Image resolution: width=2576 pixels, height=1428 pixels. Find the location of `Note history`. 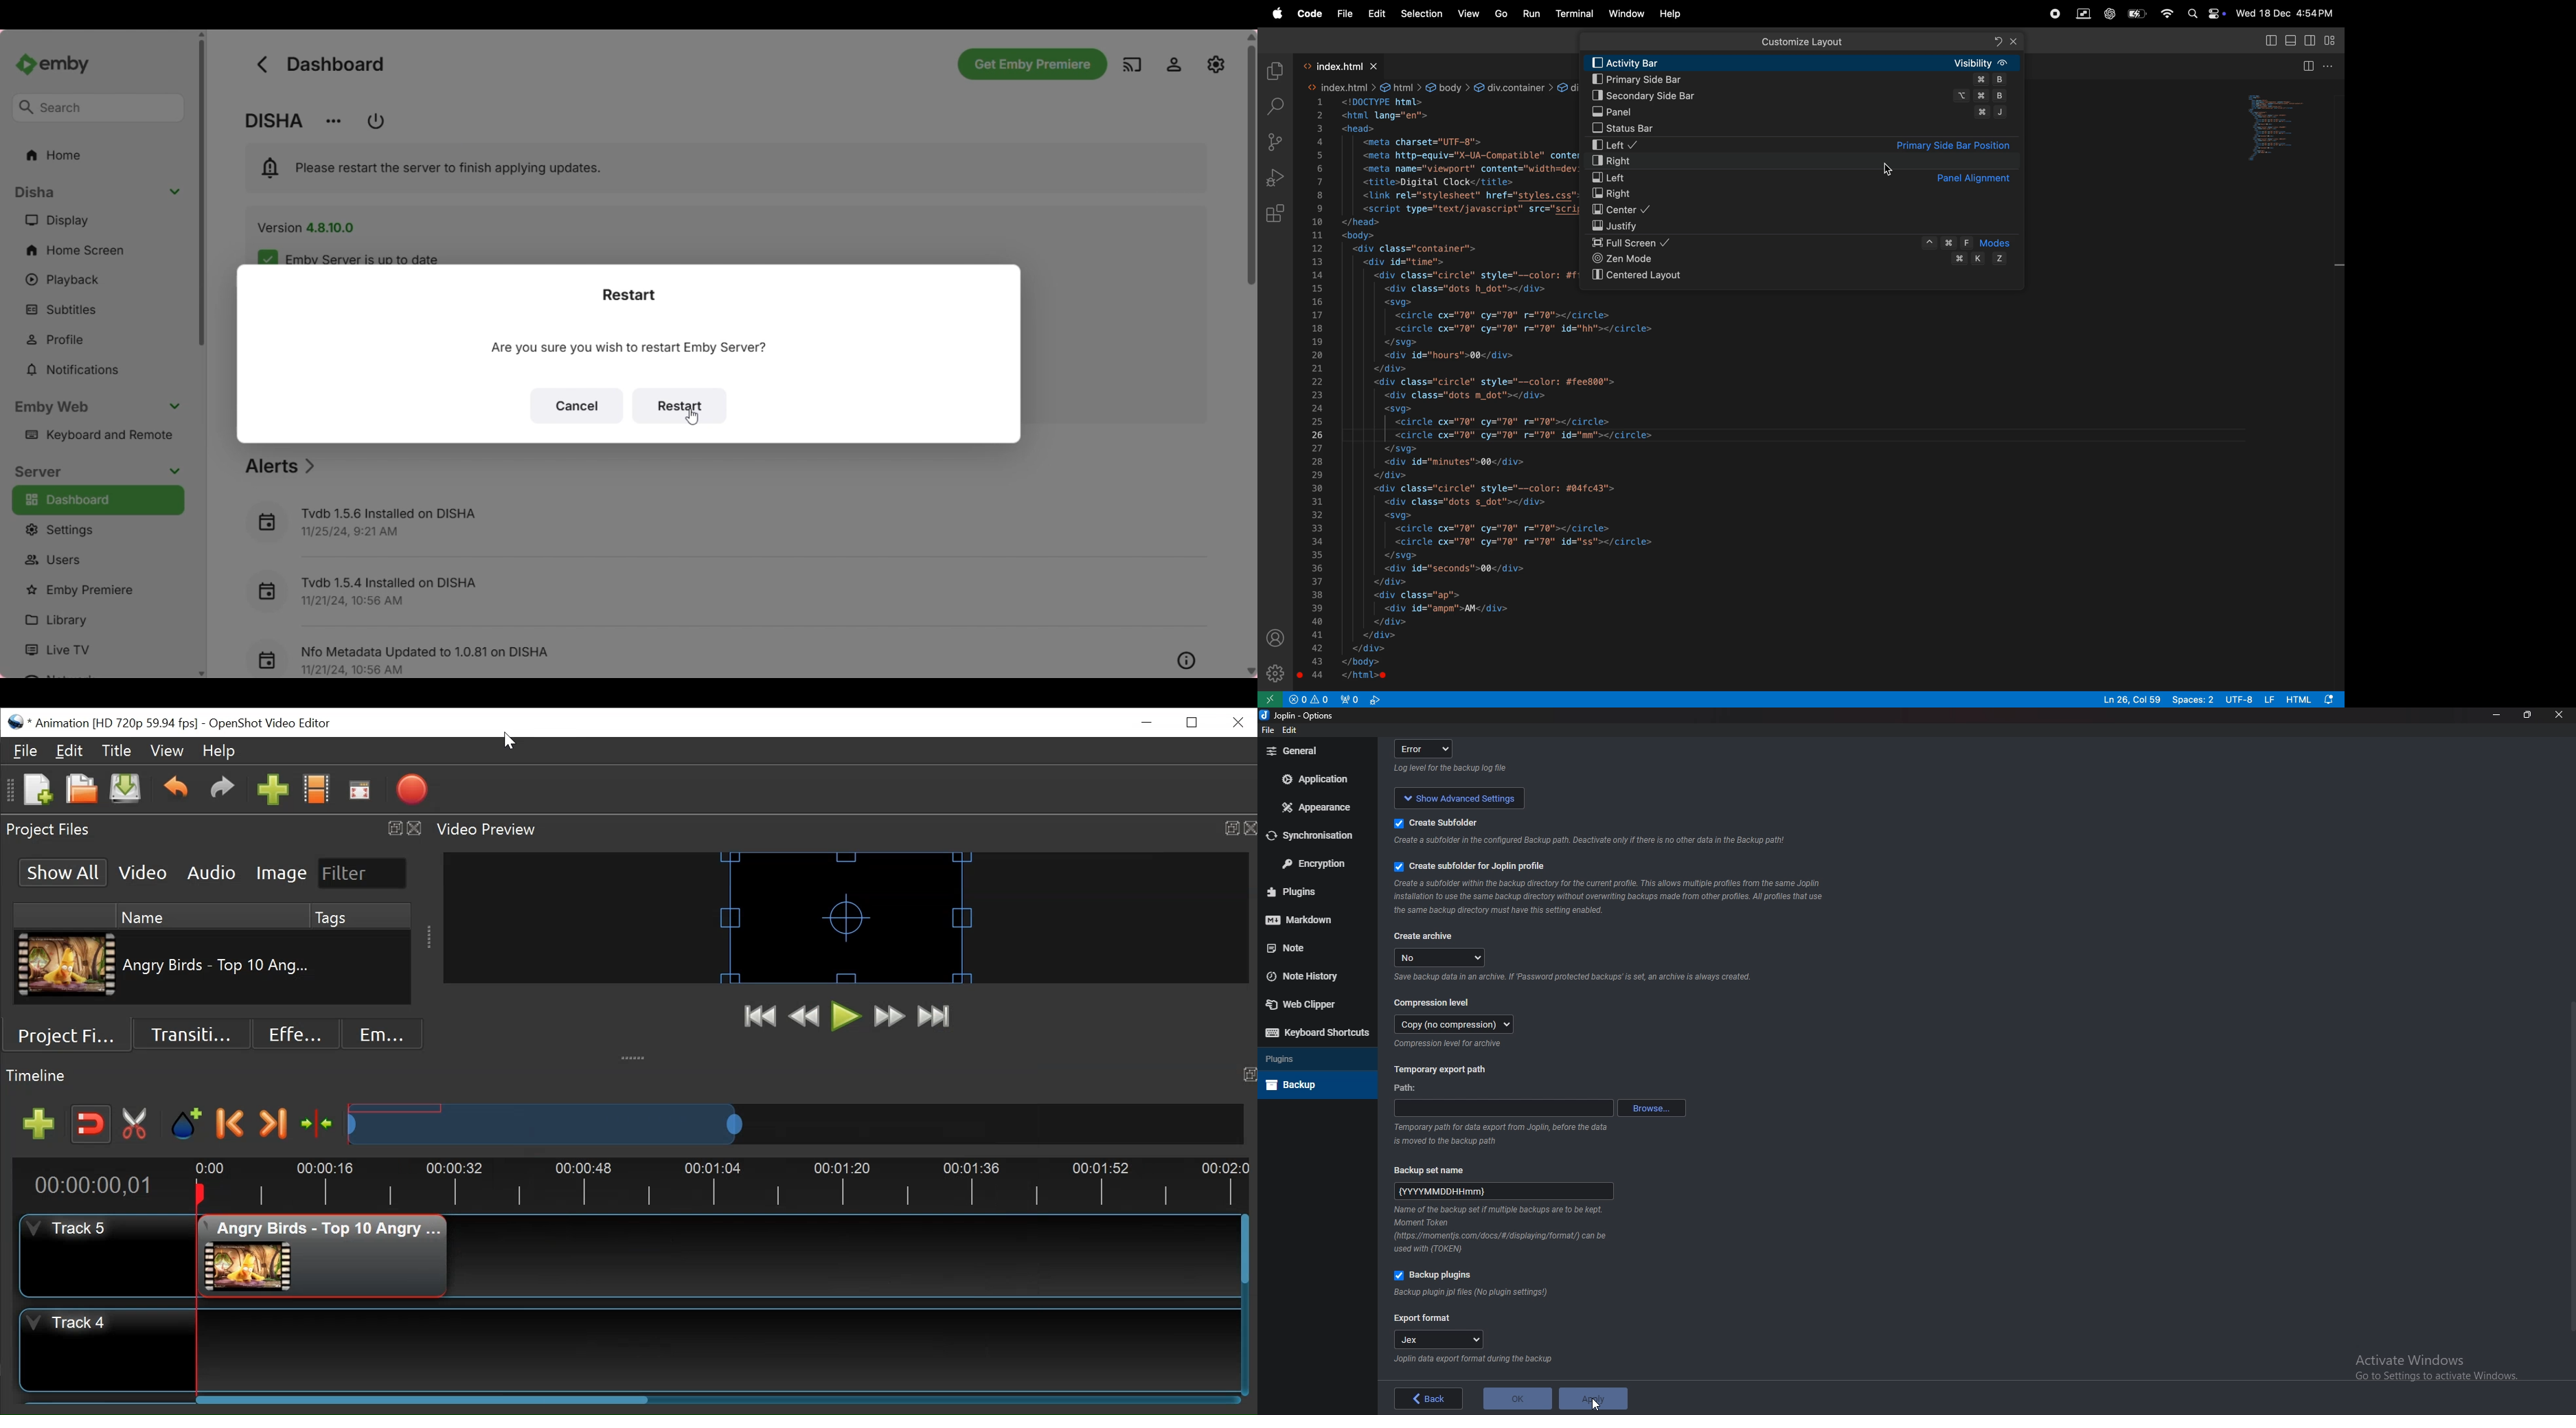

Note history is located at coordinates (1311, 976).